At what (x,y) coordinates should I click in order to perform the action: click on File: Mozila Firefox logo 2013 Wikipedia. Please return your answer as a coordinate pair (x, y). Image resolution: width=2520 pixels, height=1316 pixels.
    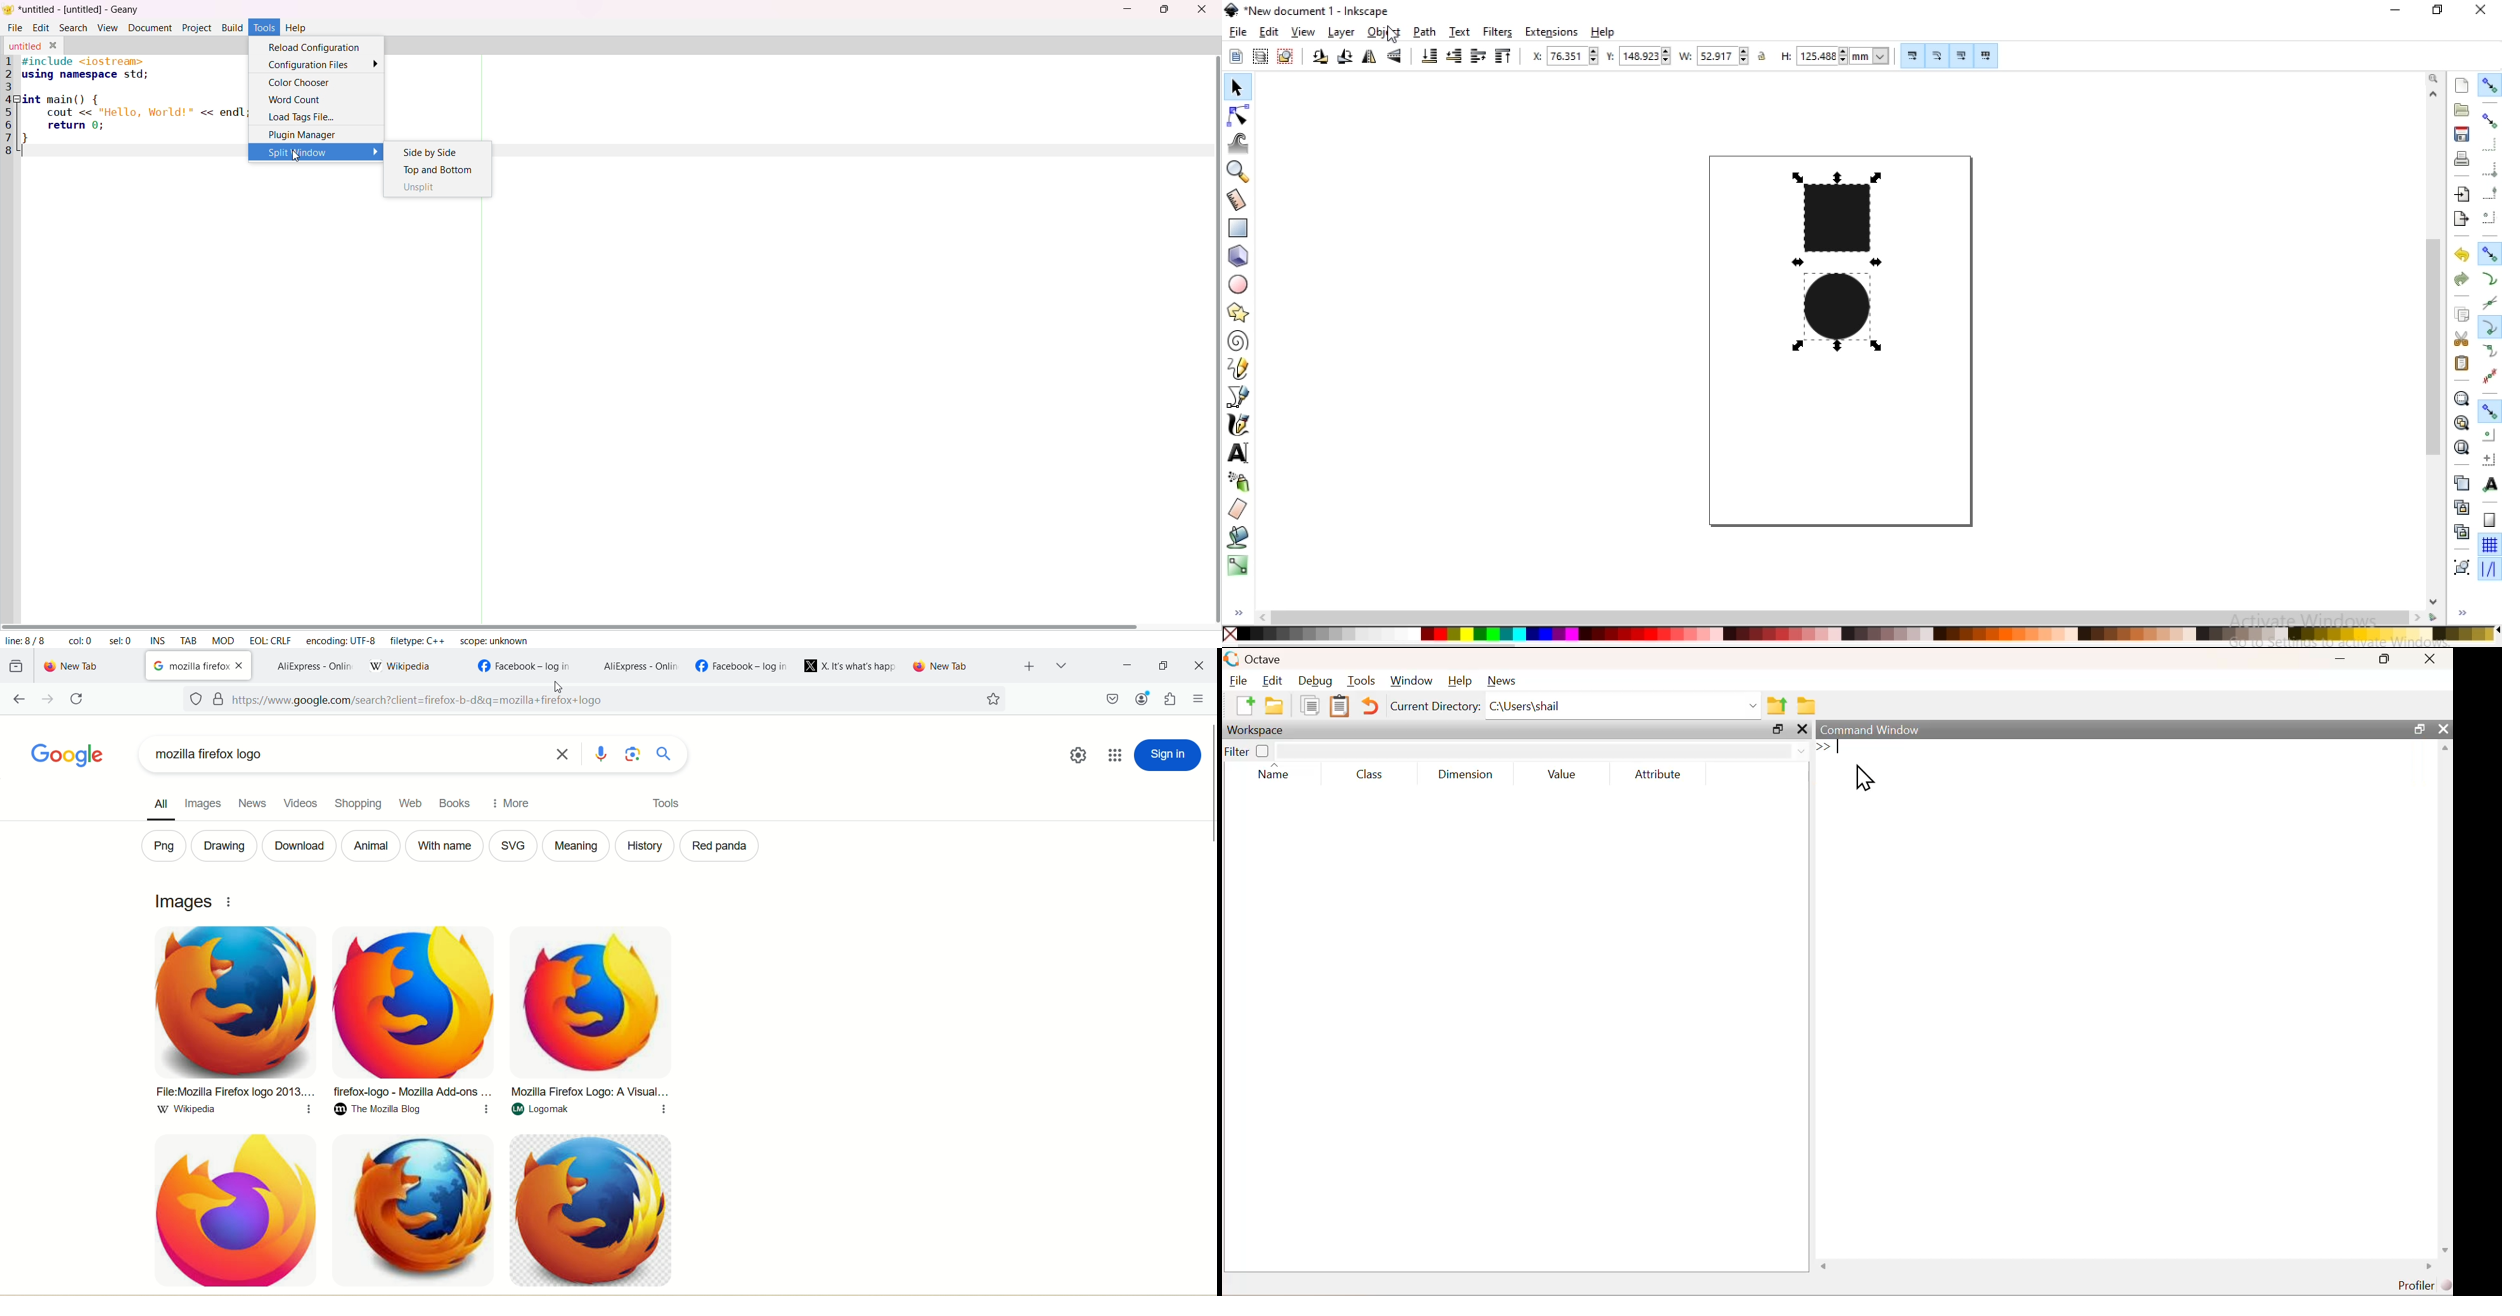
    Looking at the image, I should click on (231, 1093).